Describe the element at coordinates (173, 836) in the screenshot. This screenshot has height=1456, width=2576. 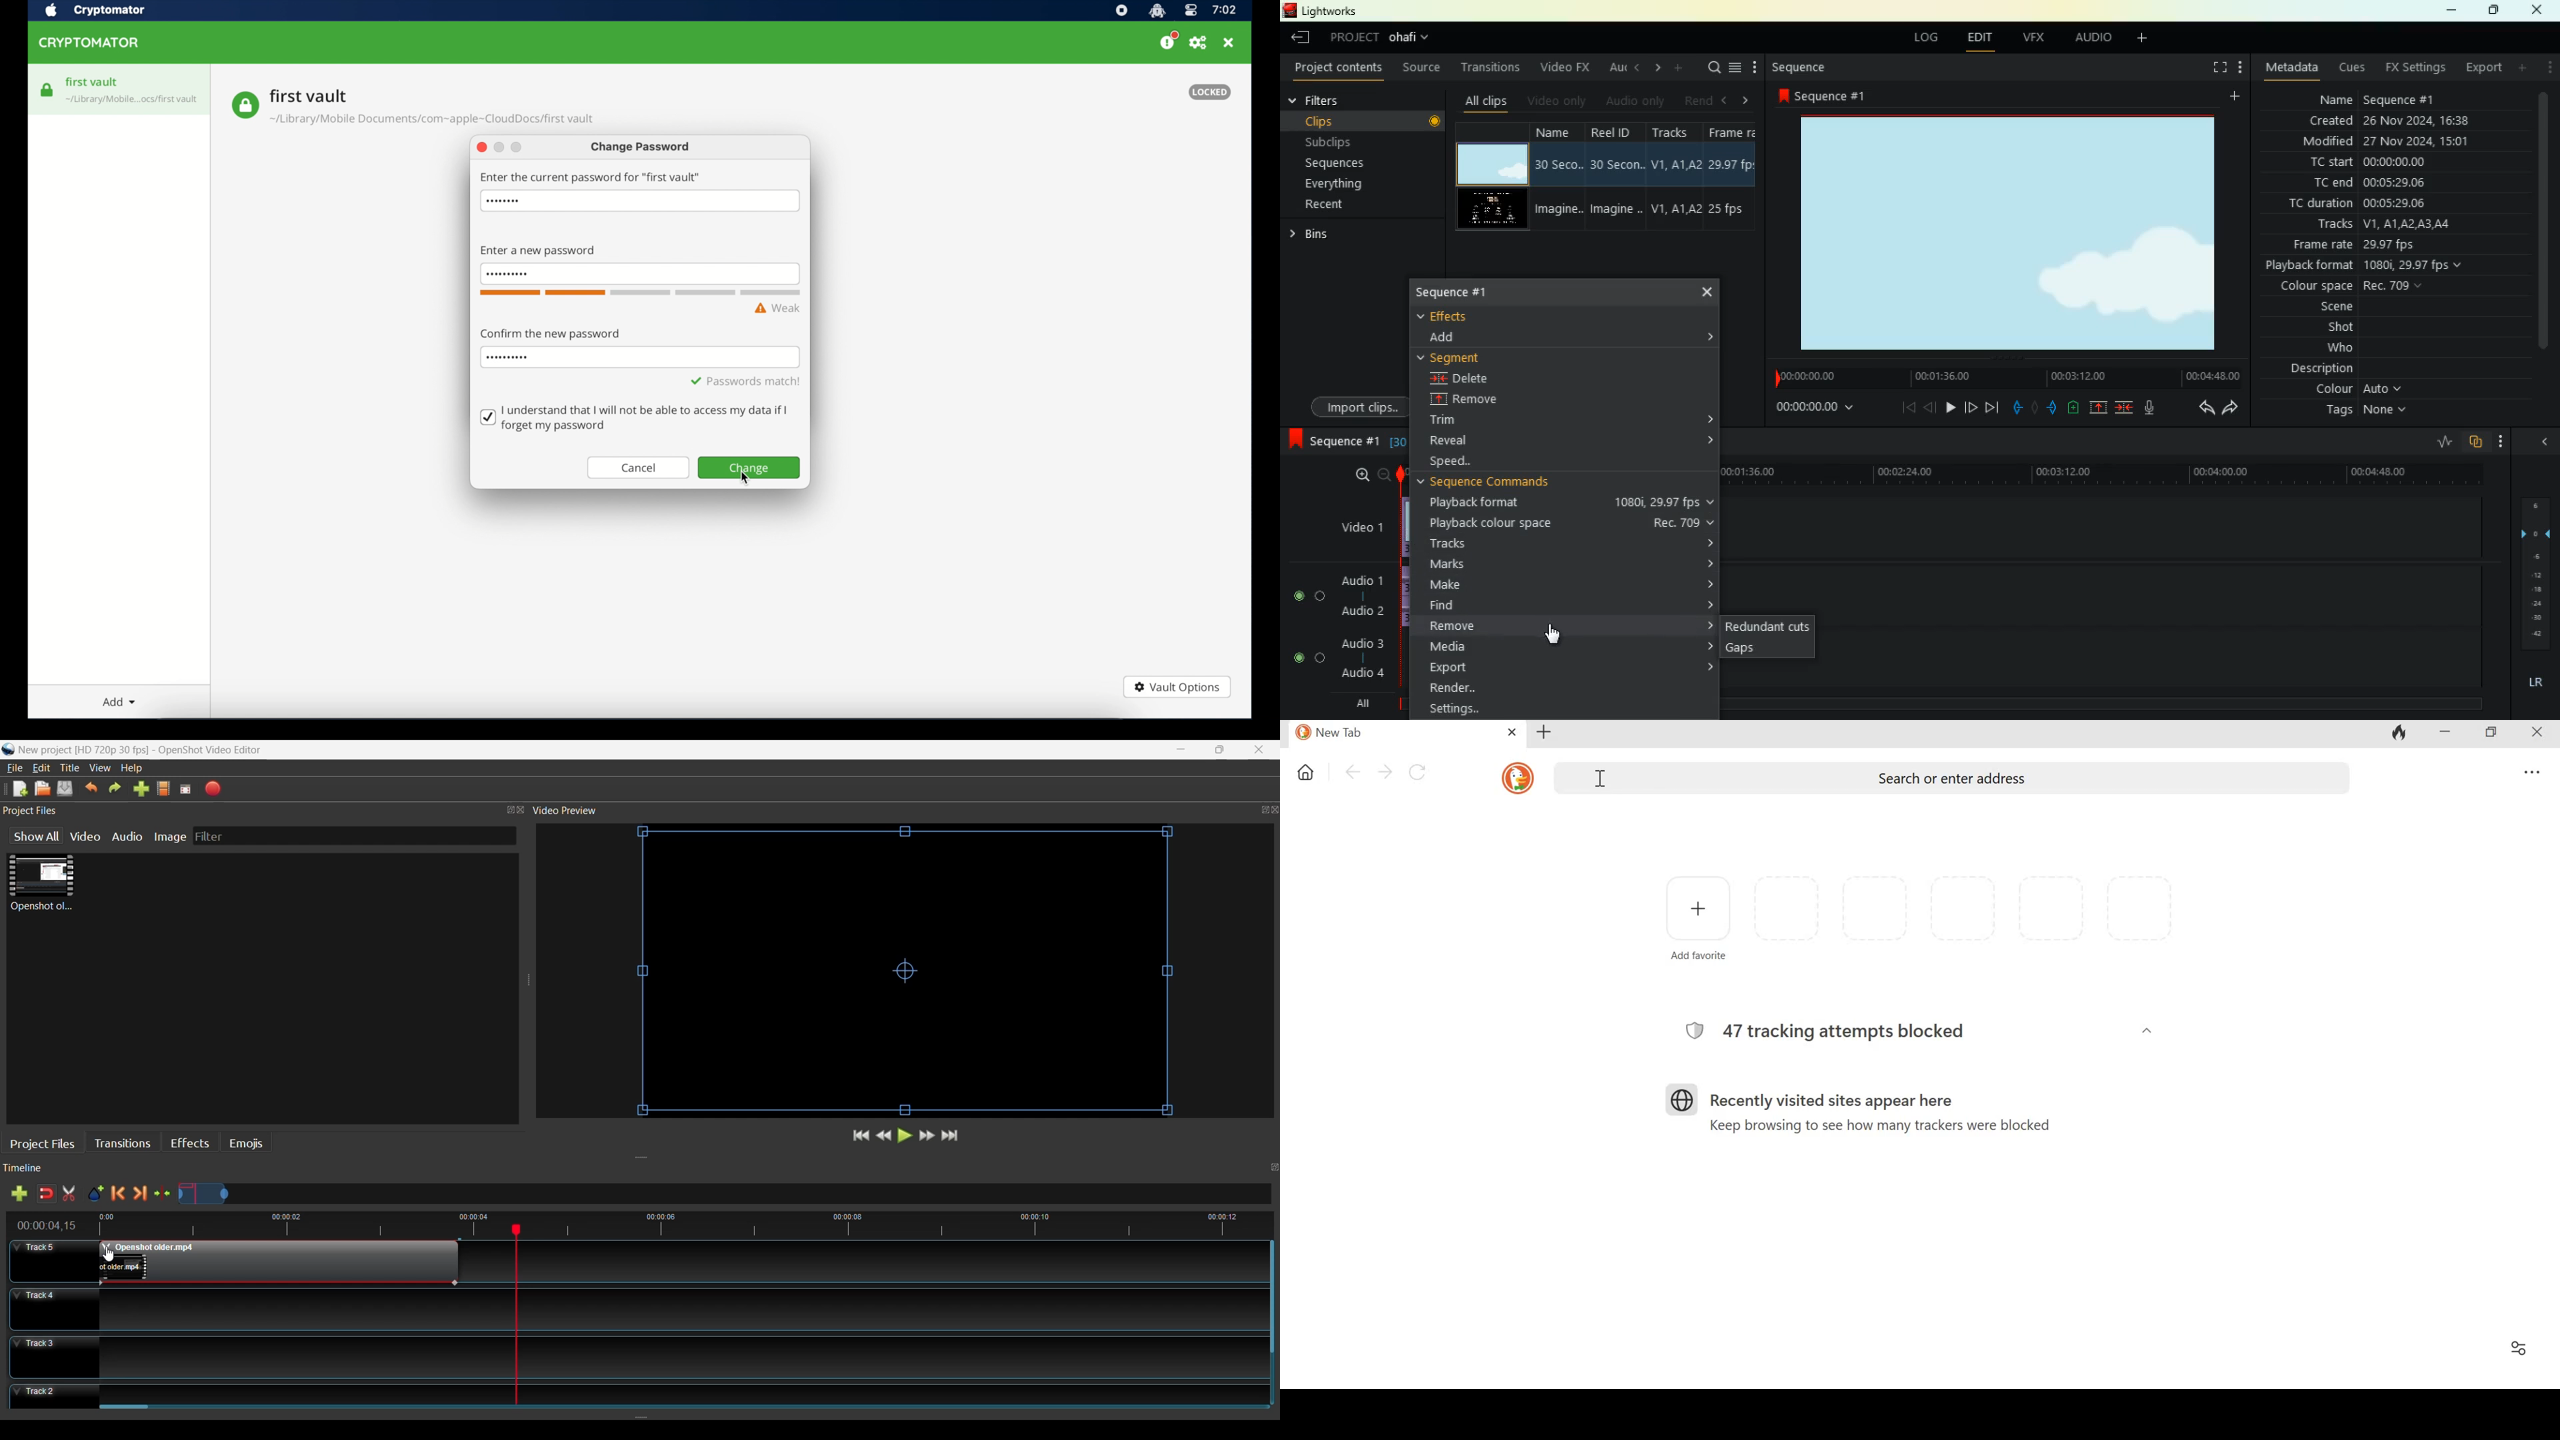
I see `Image` at that location.